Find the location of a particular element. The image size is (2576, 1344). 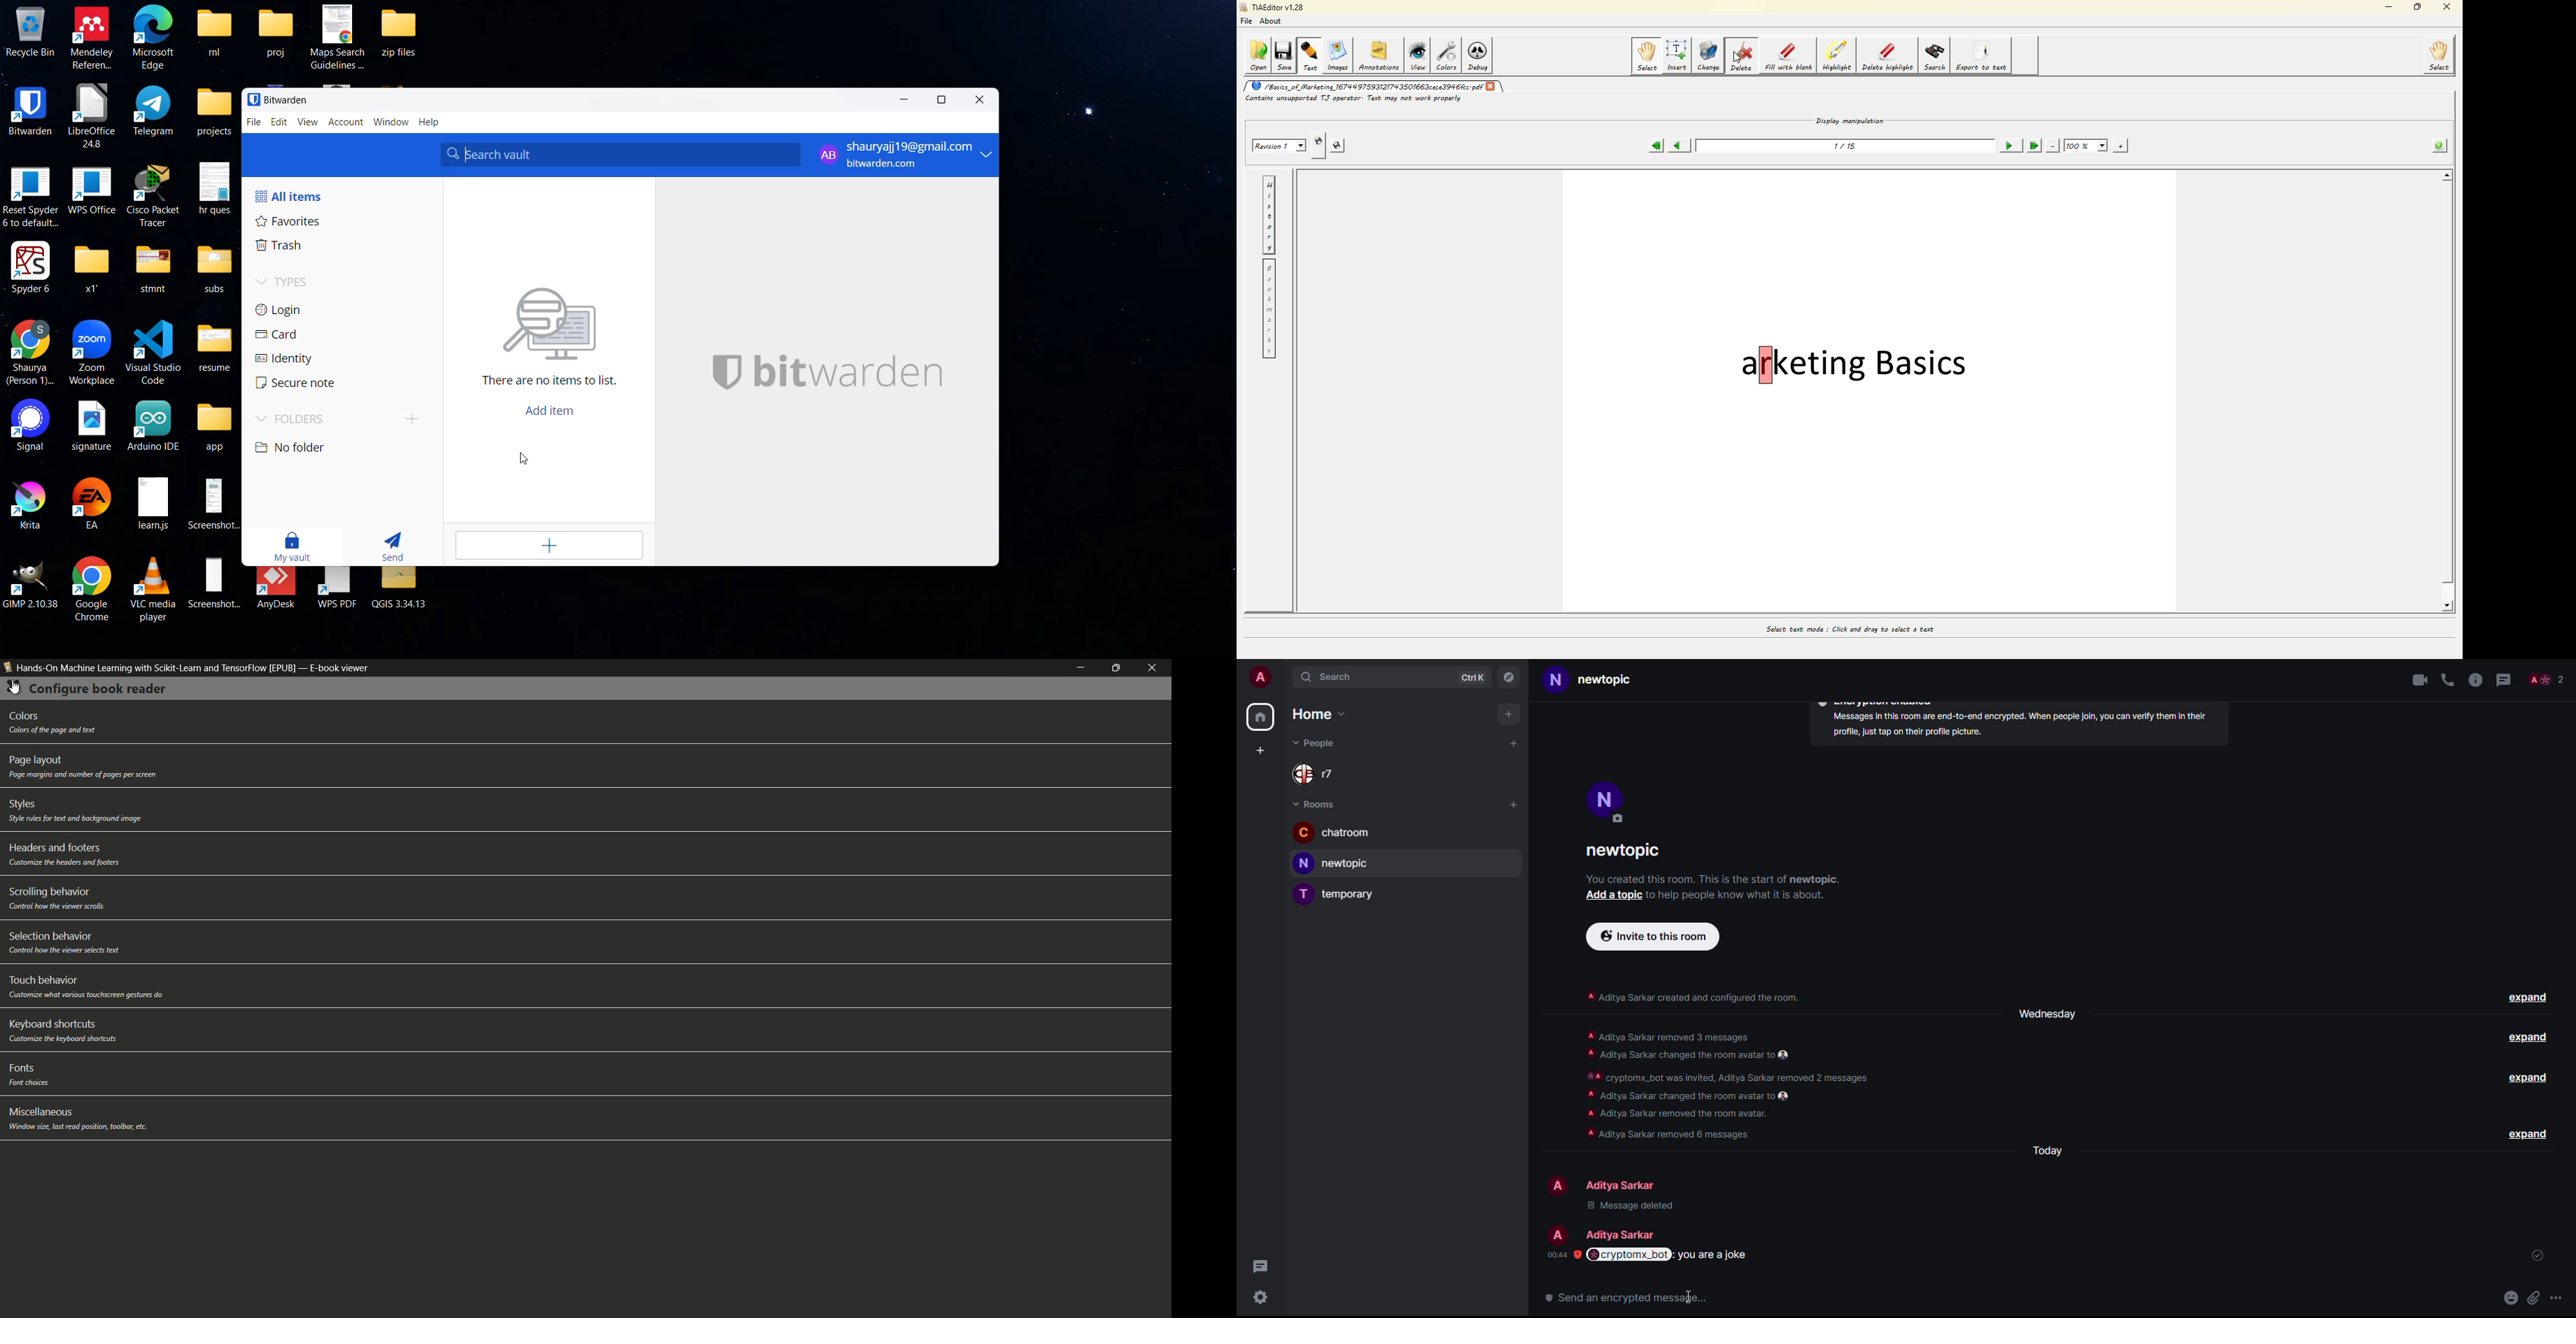

expand is located at coordinates (2529, 999).